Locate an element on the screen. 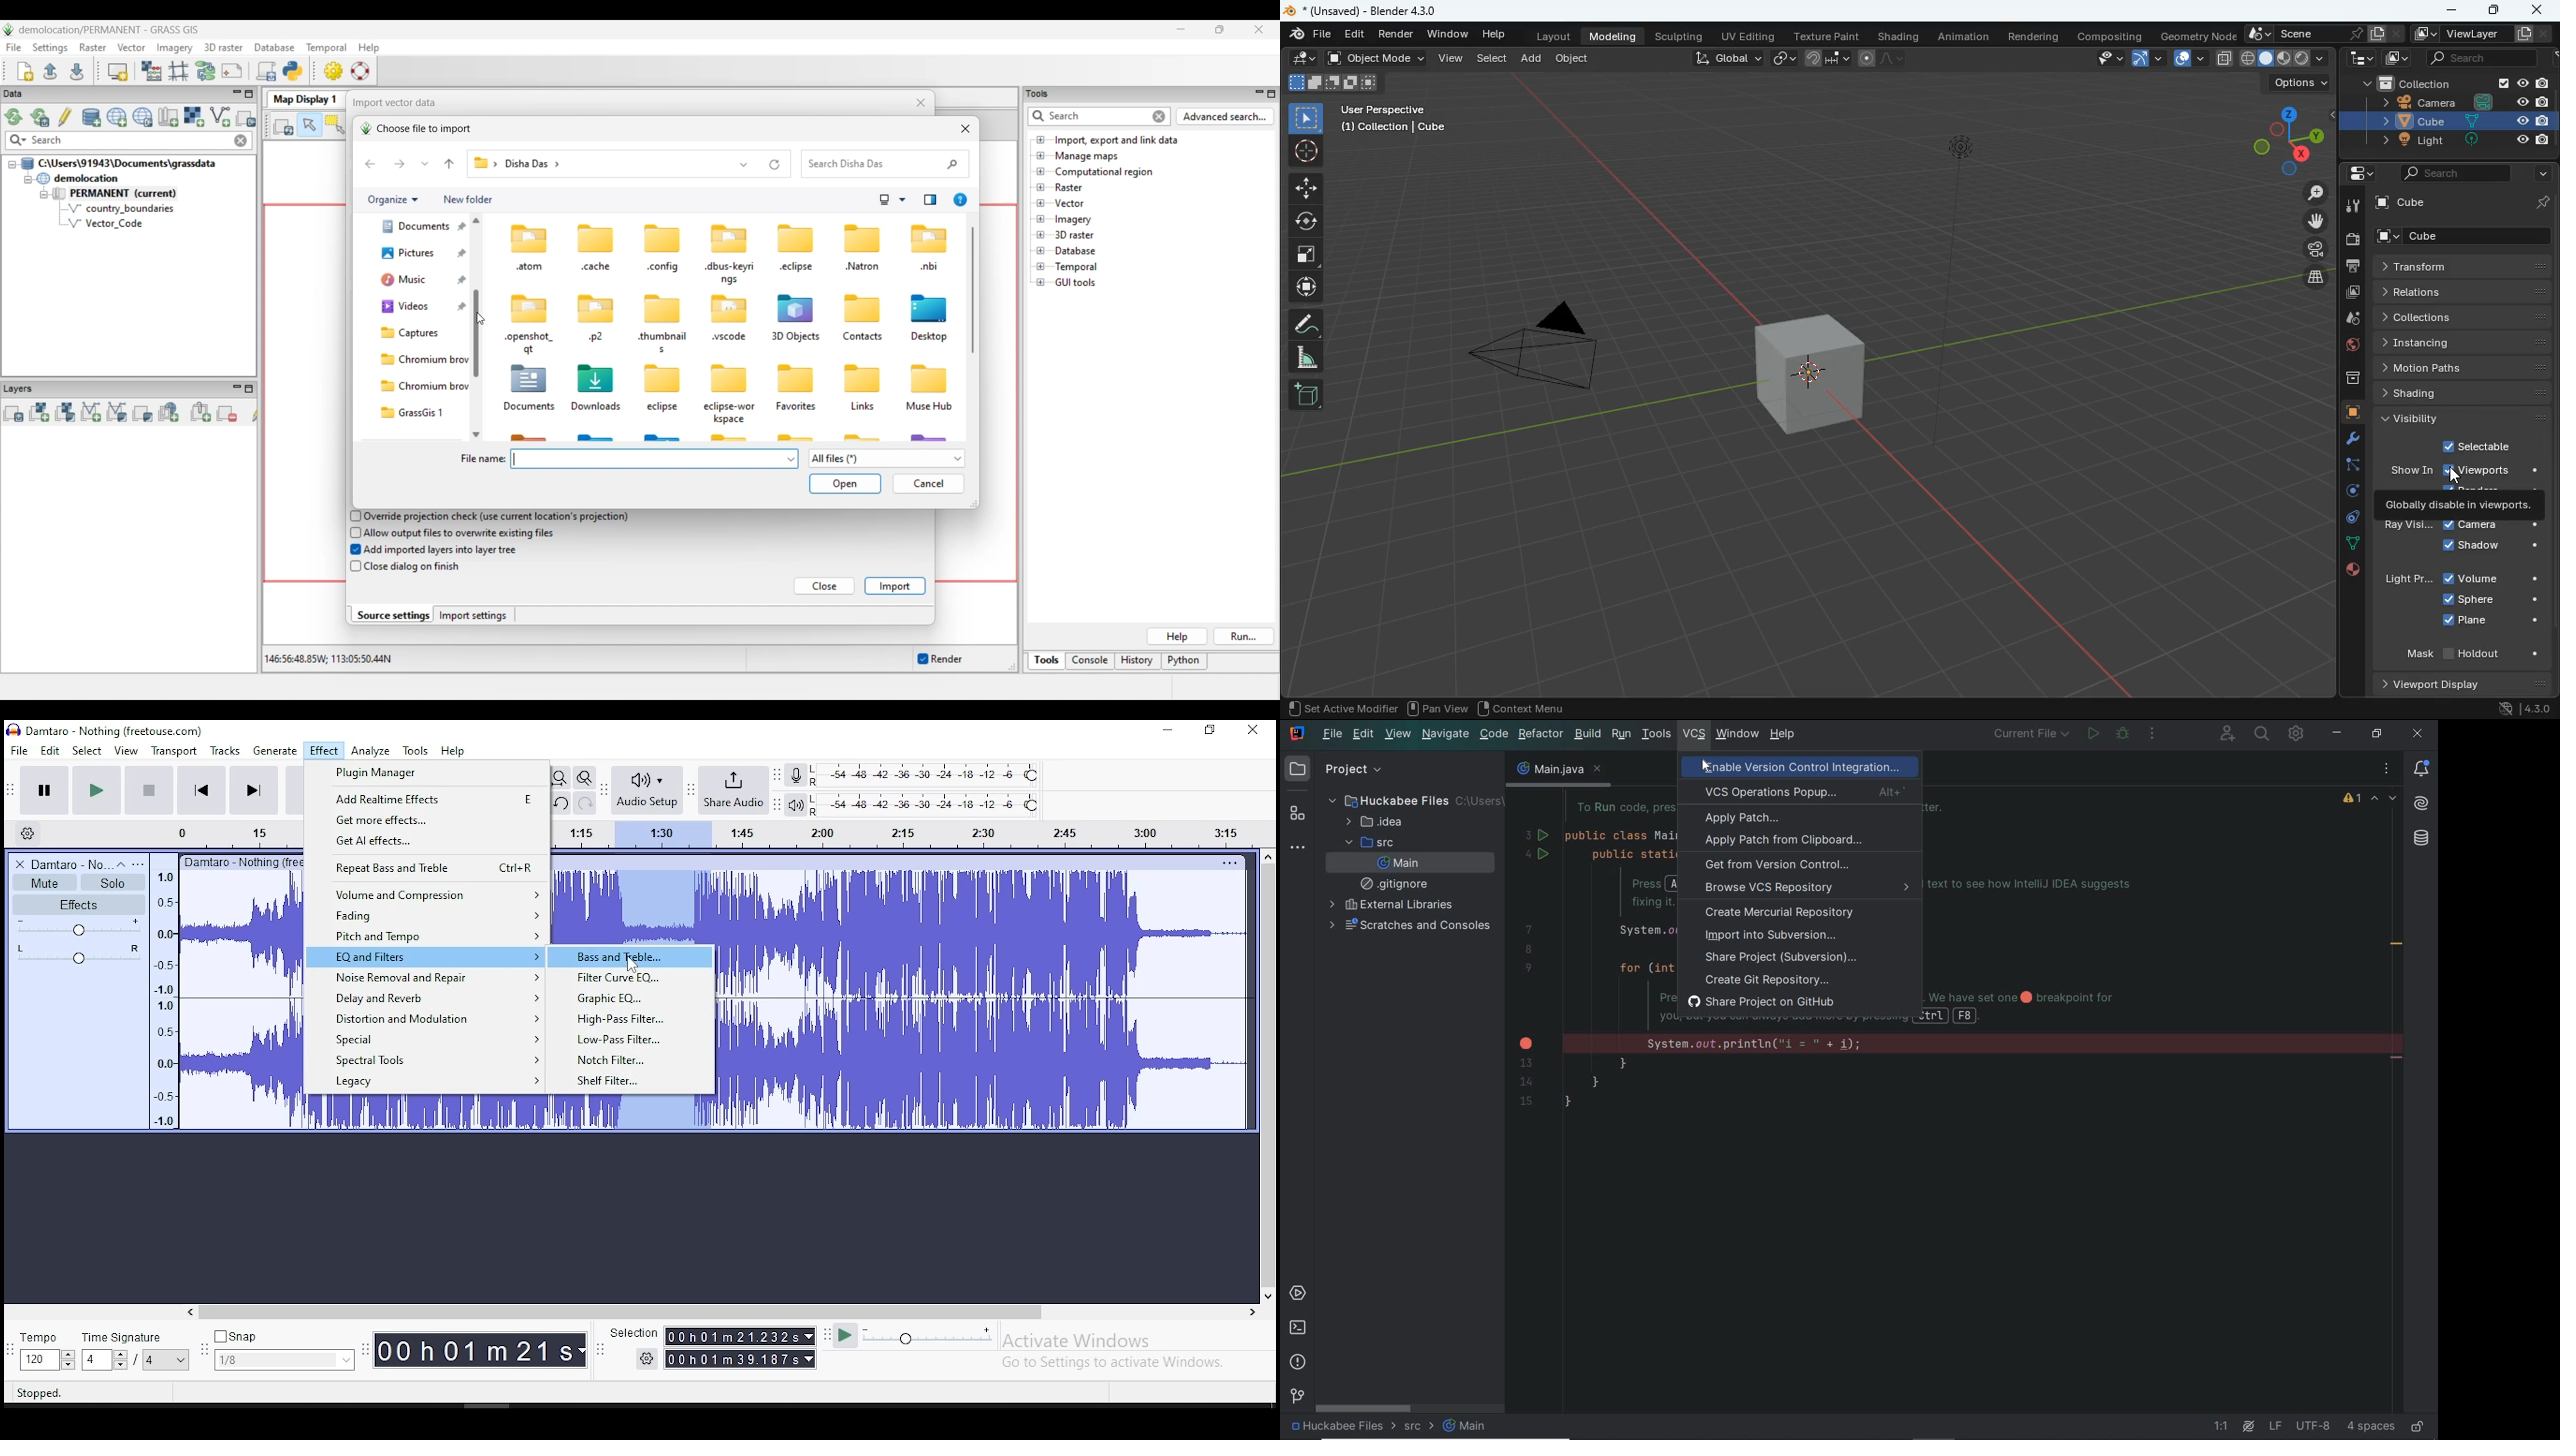 This screenshot has height=1456, width=2576. select is located at coordinates (1305, 118).